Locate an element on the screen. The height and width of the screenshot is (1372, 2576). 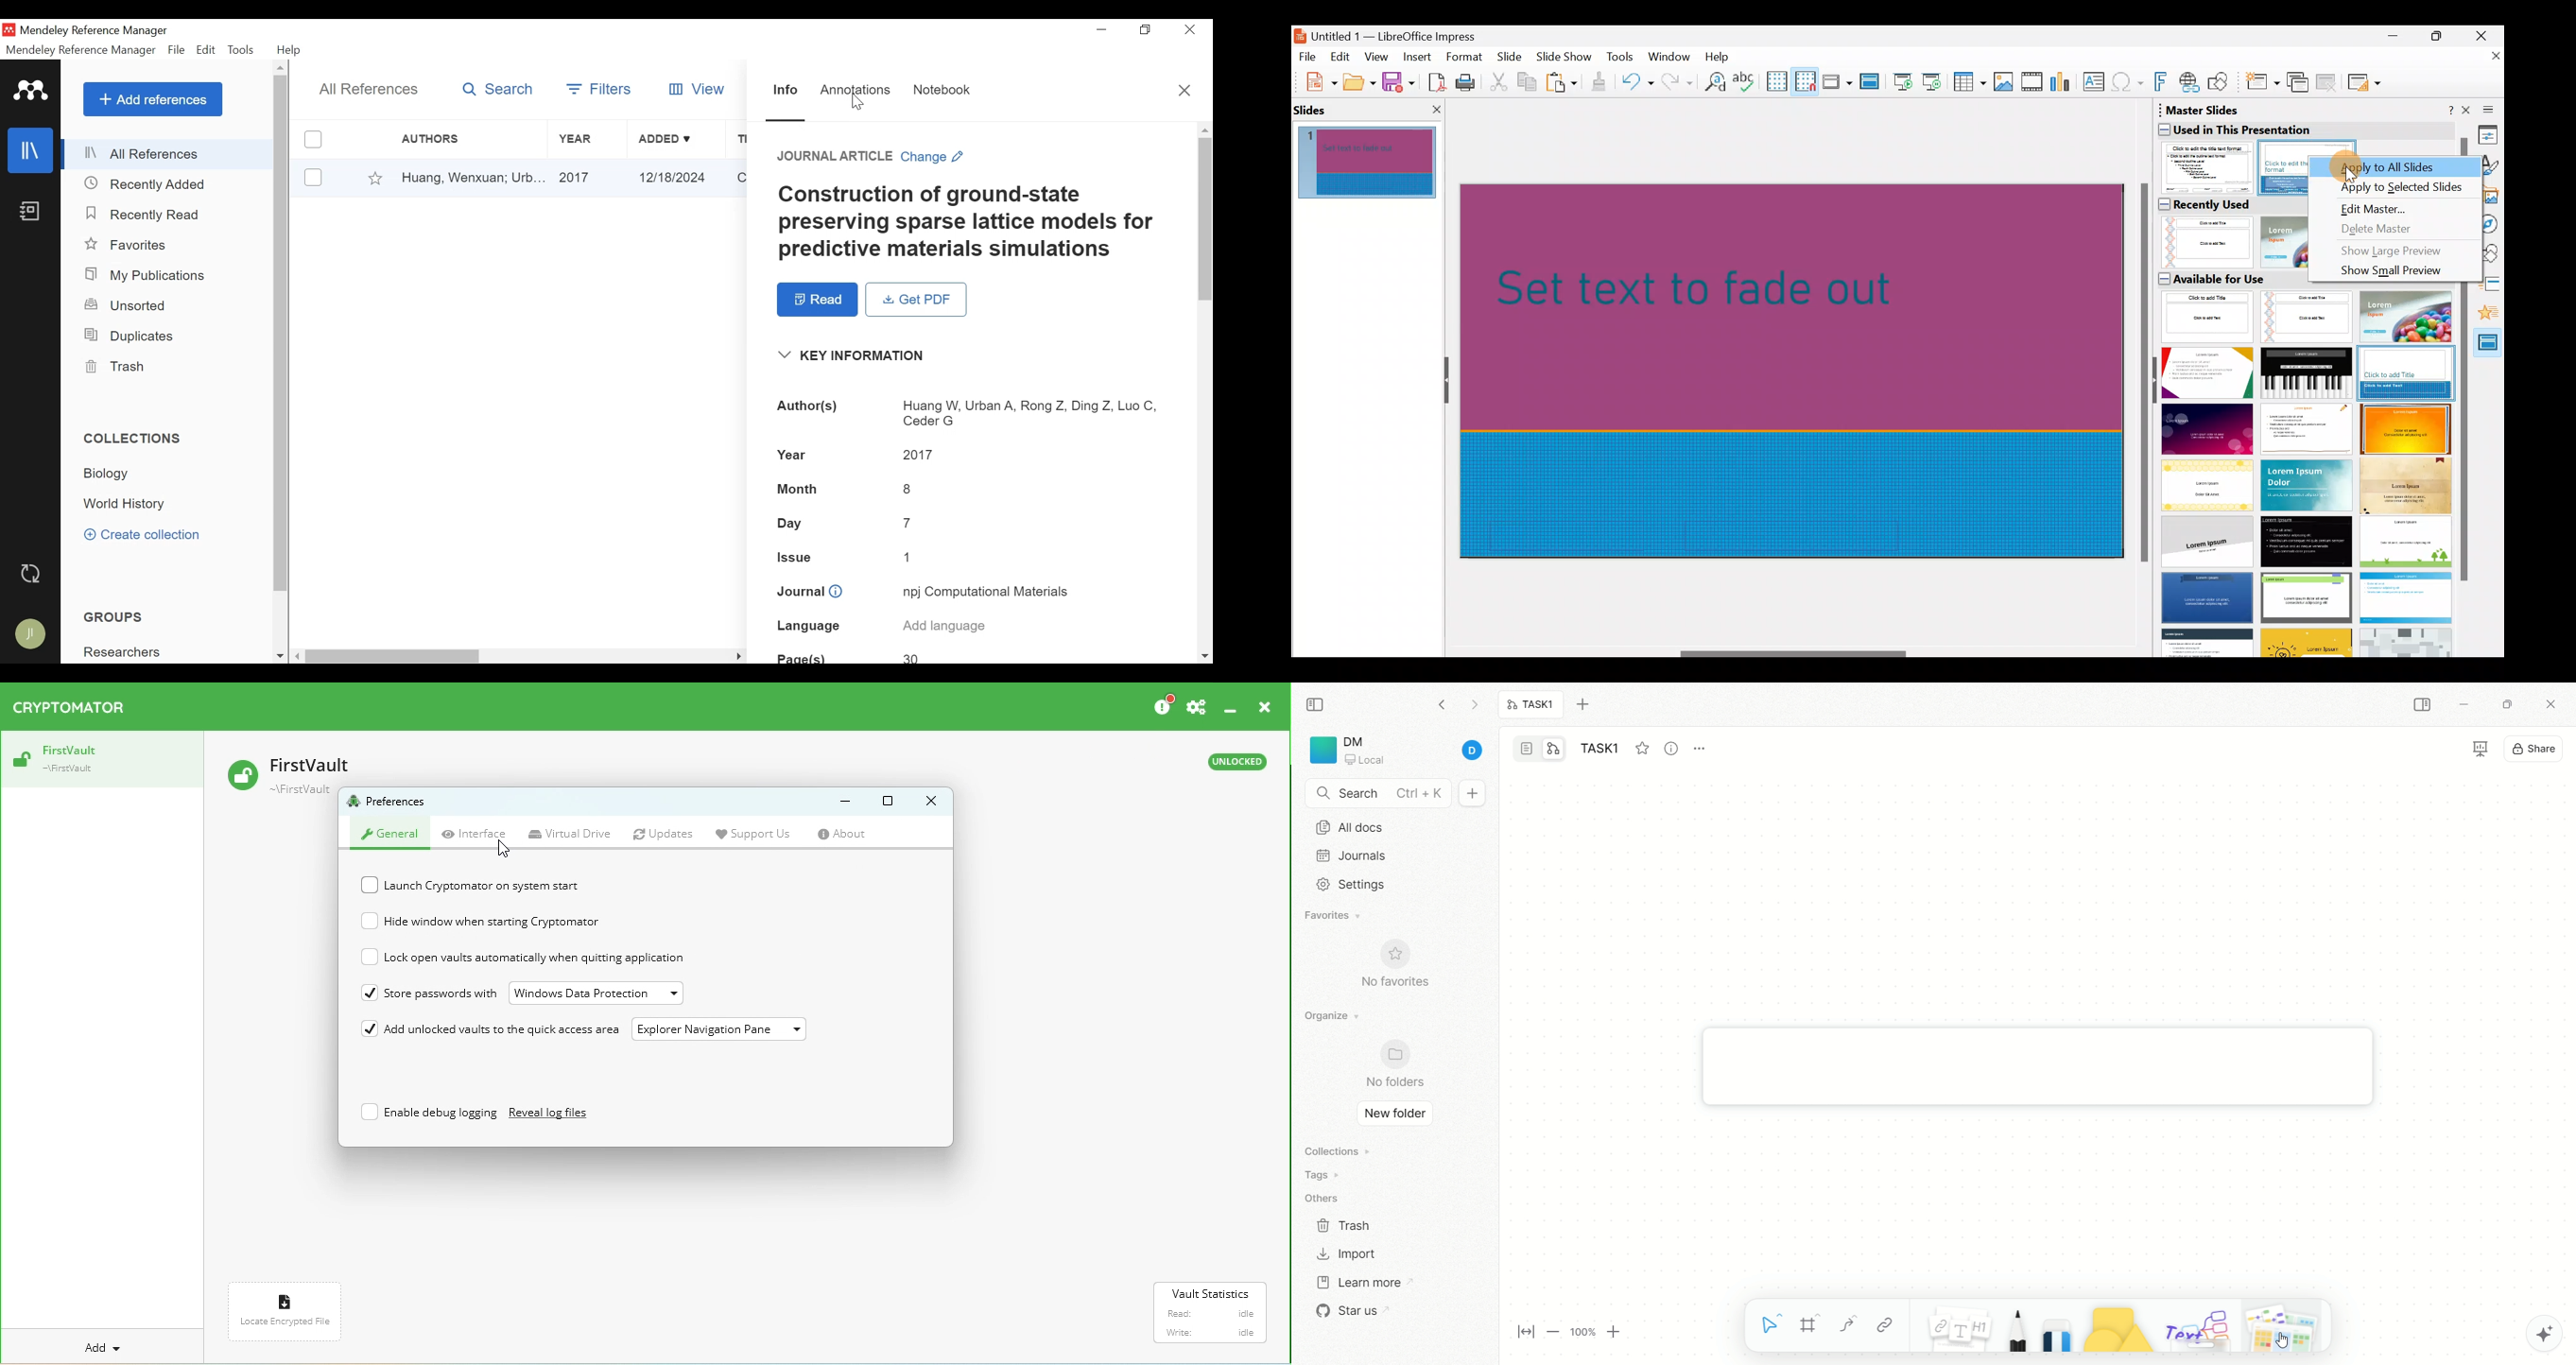
pencil is located at coordinates (2013, 1327).